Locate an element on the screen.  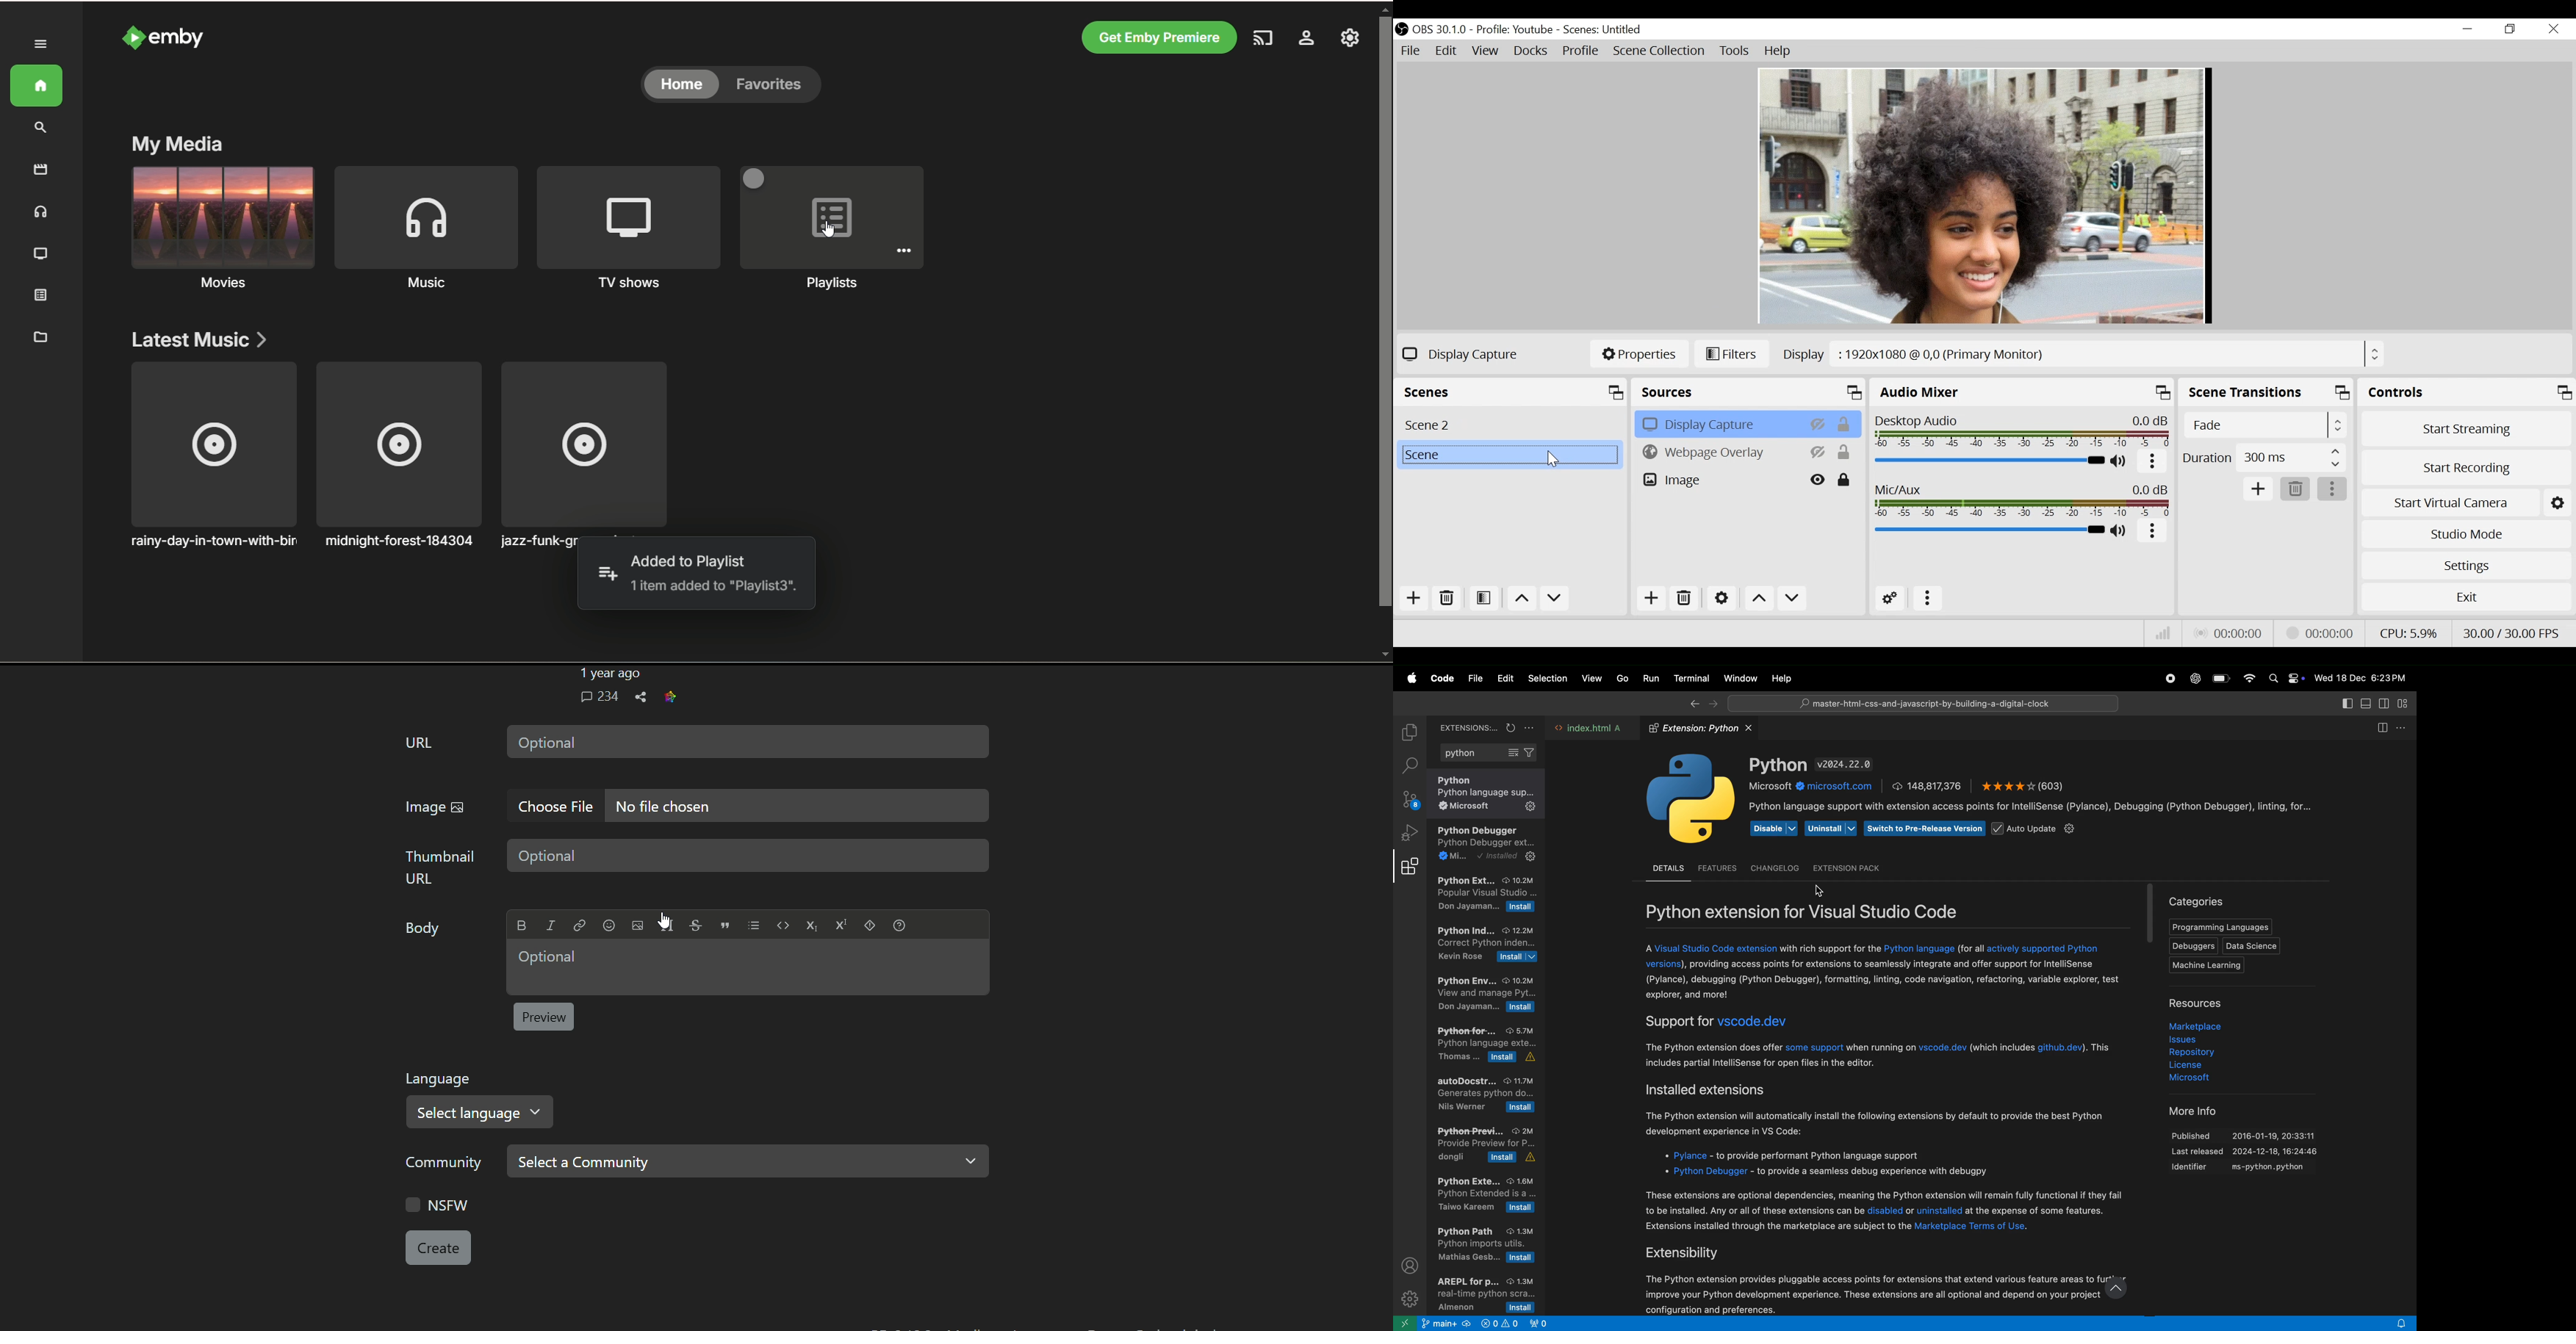
Duration is located at coordinates (2265, 458).